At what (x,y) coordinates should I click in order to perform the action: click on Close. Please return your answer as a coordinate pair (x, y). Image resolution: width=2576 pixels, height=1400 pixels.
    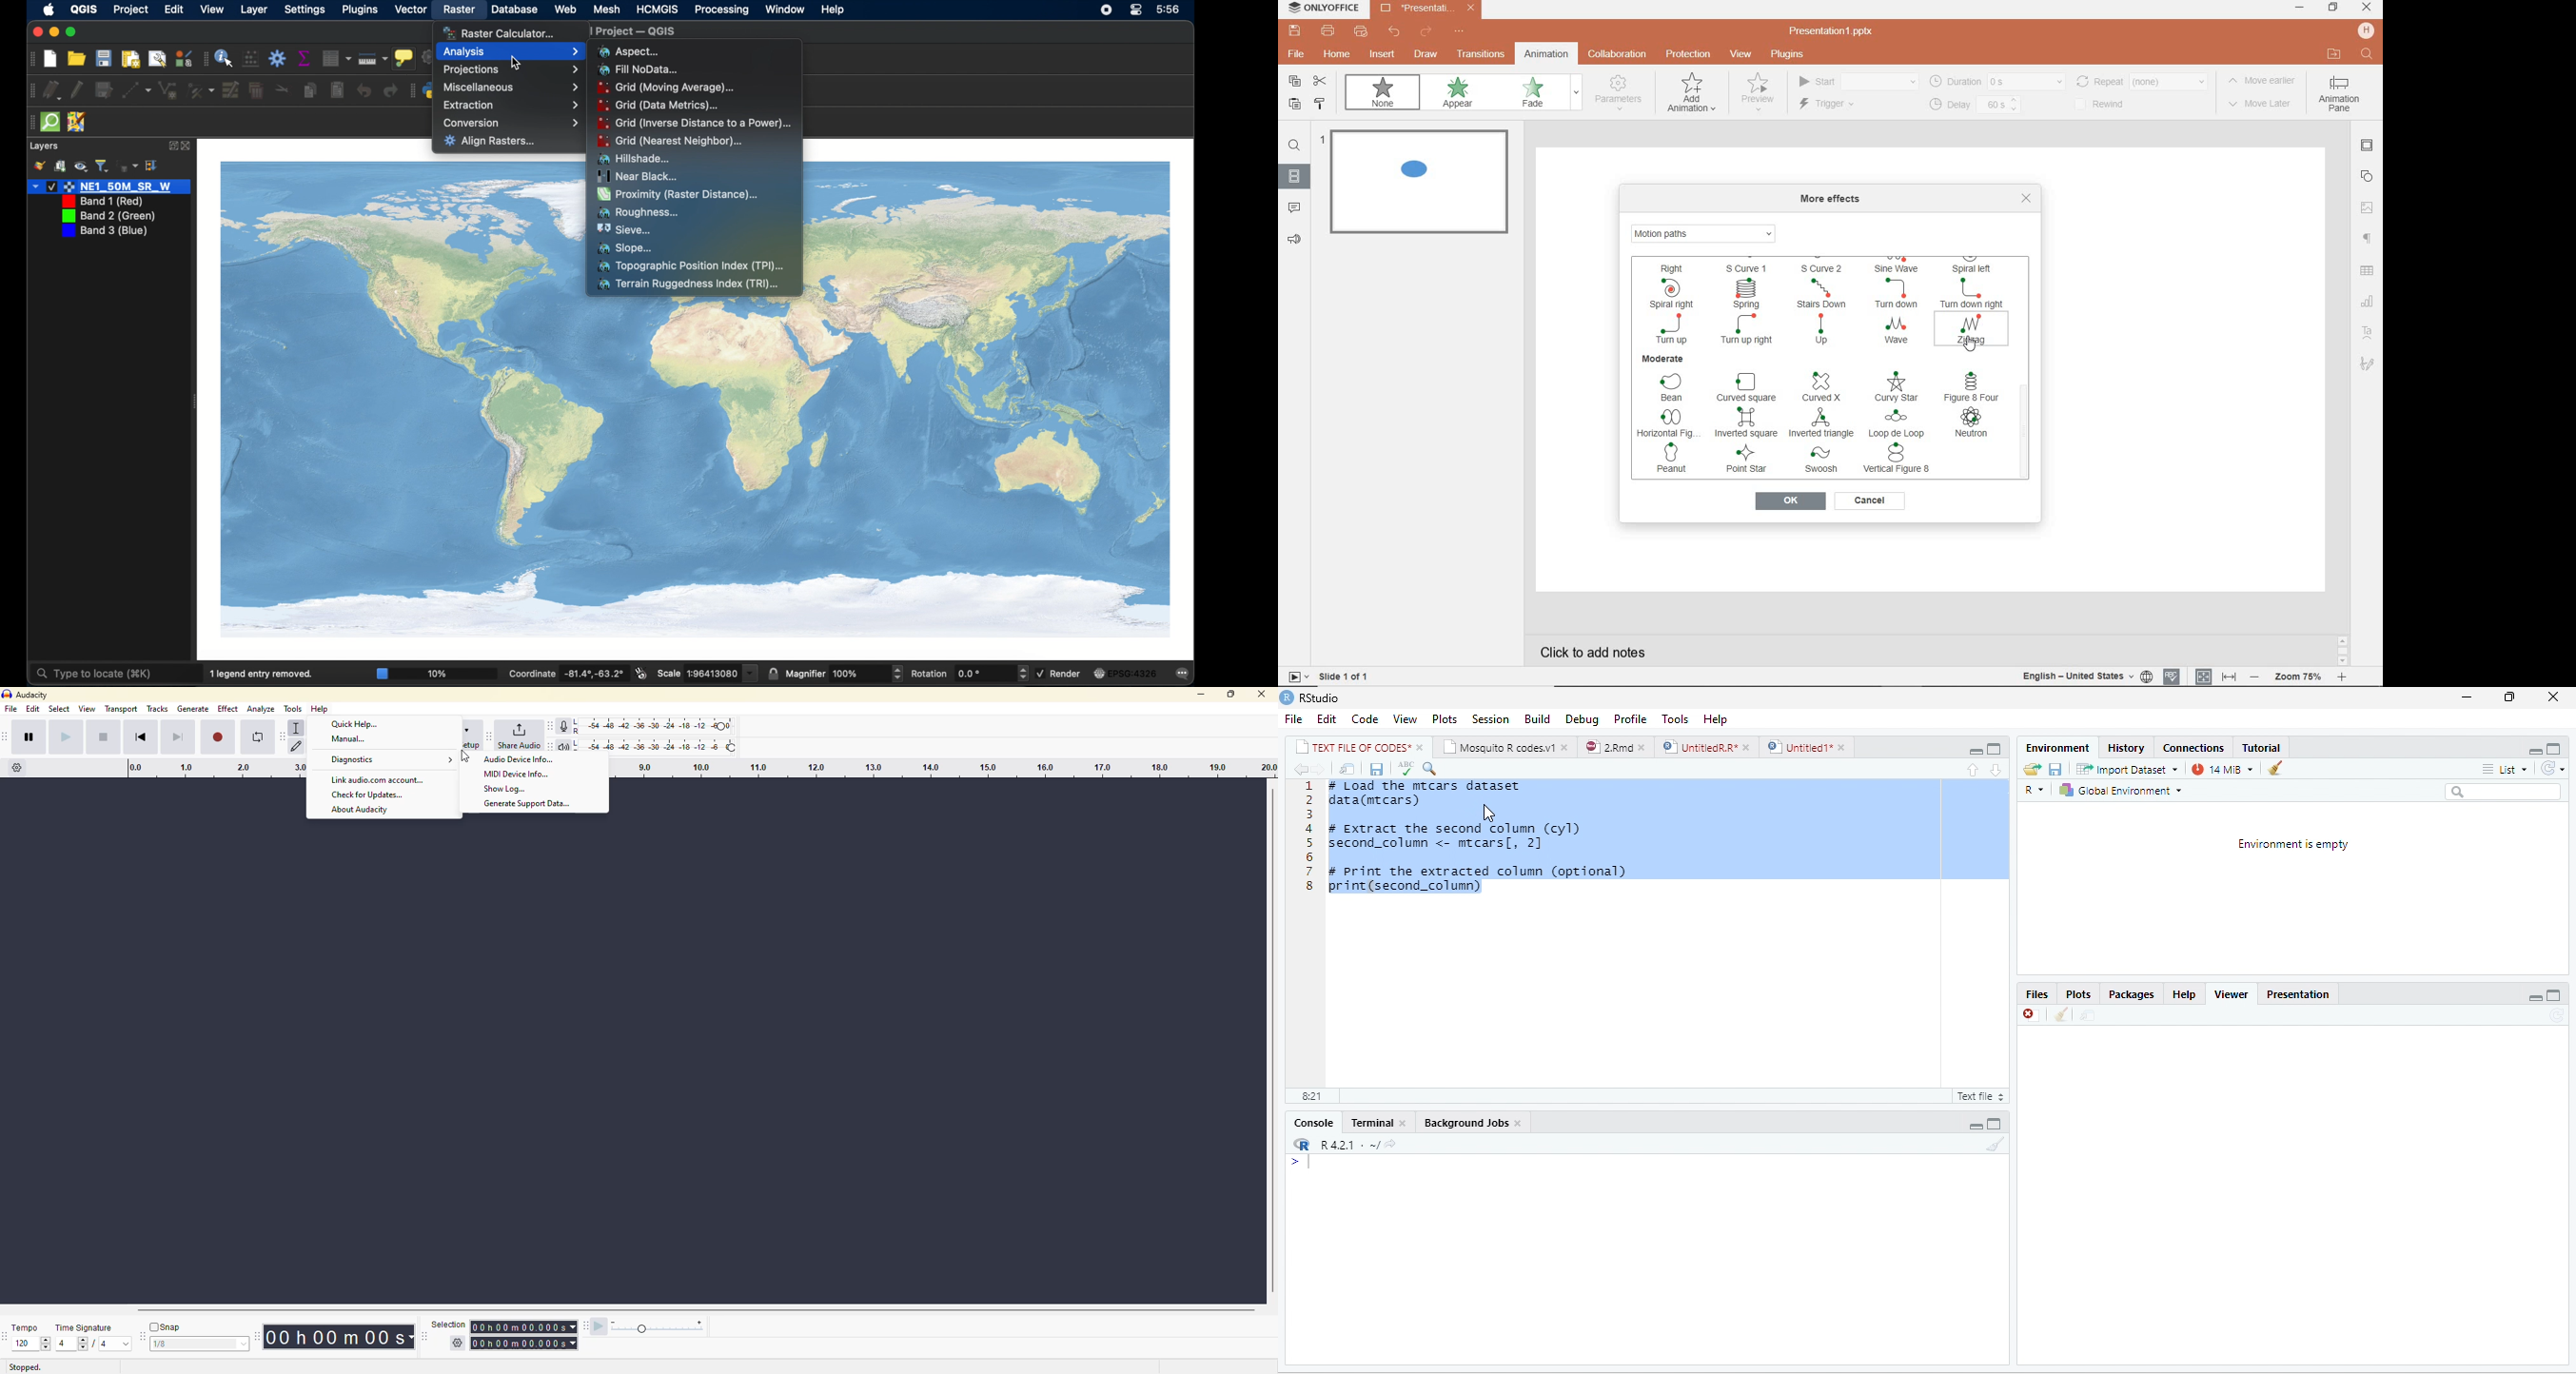
    Looking at the image, I should click on (1262, 696).